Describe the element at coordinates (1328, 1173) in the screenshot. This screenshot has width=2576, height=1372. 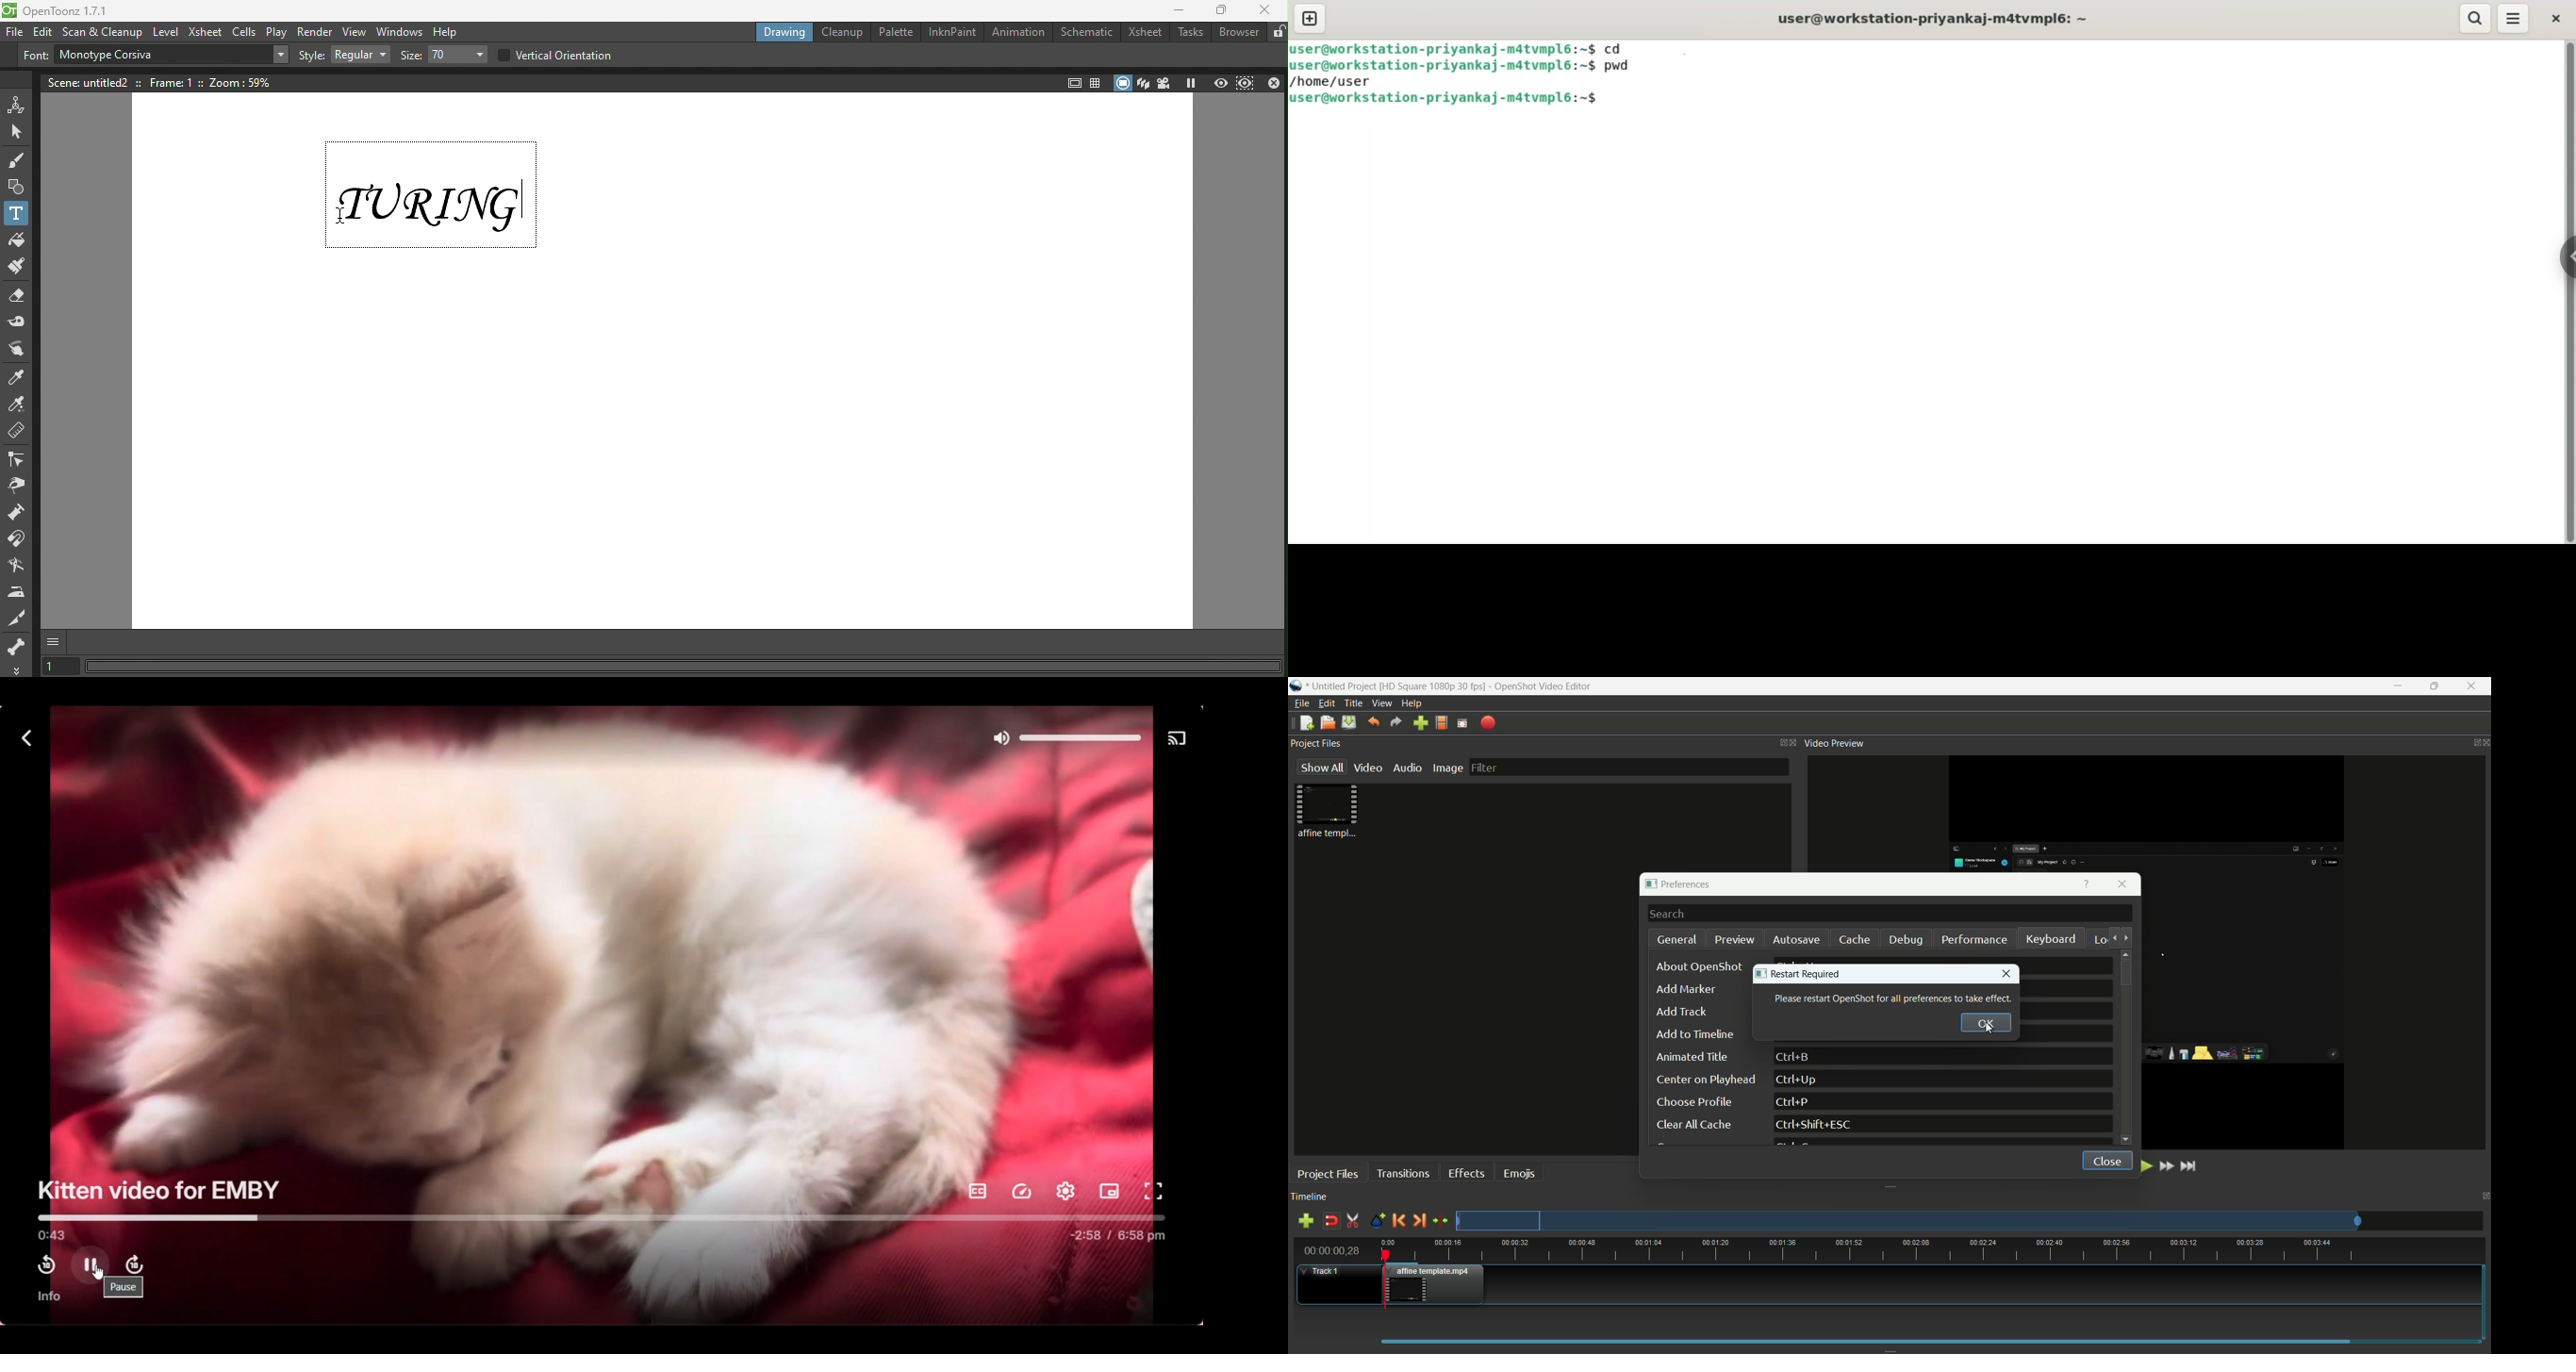
I see `project files` at that location.